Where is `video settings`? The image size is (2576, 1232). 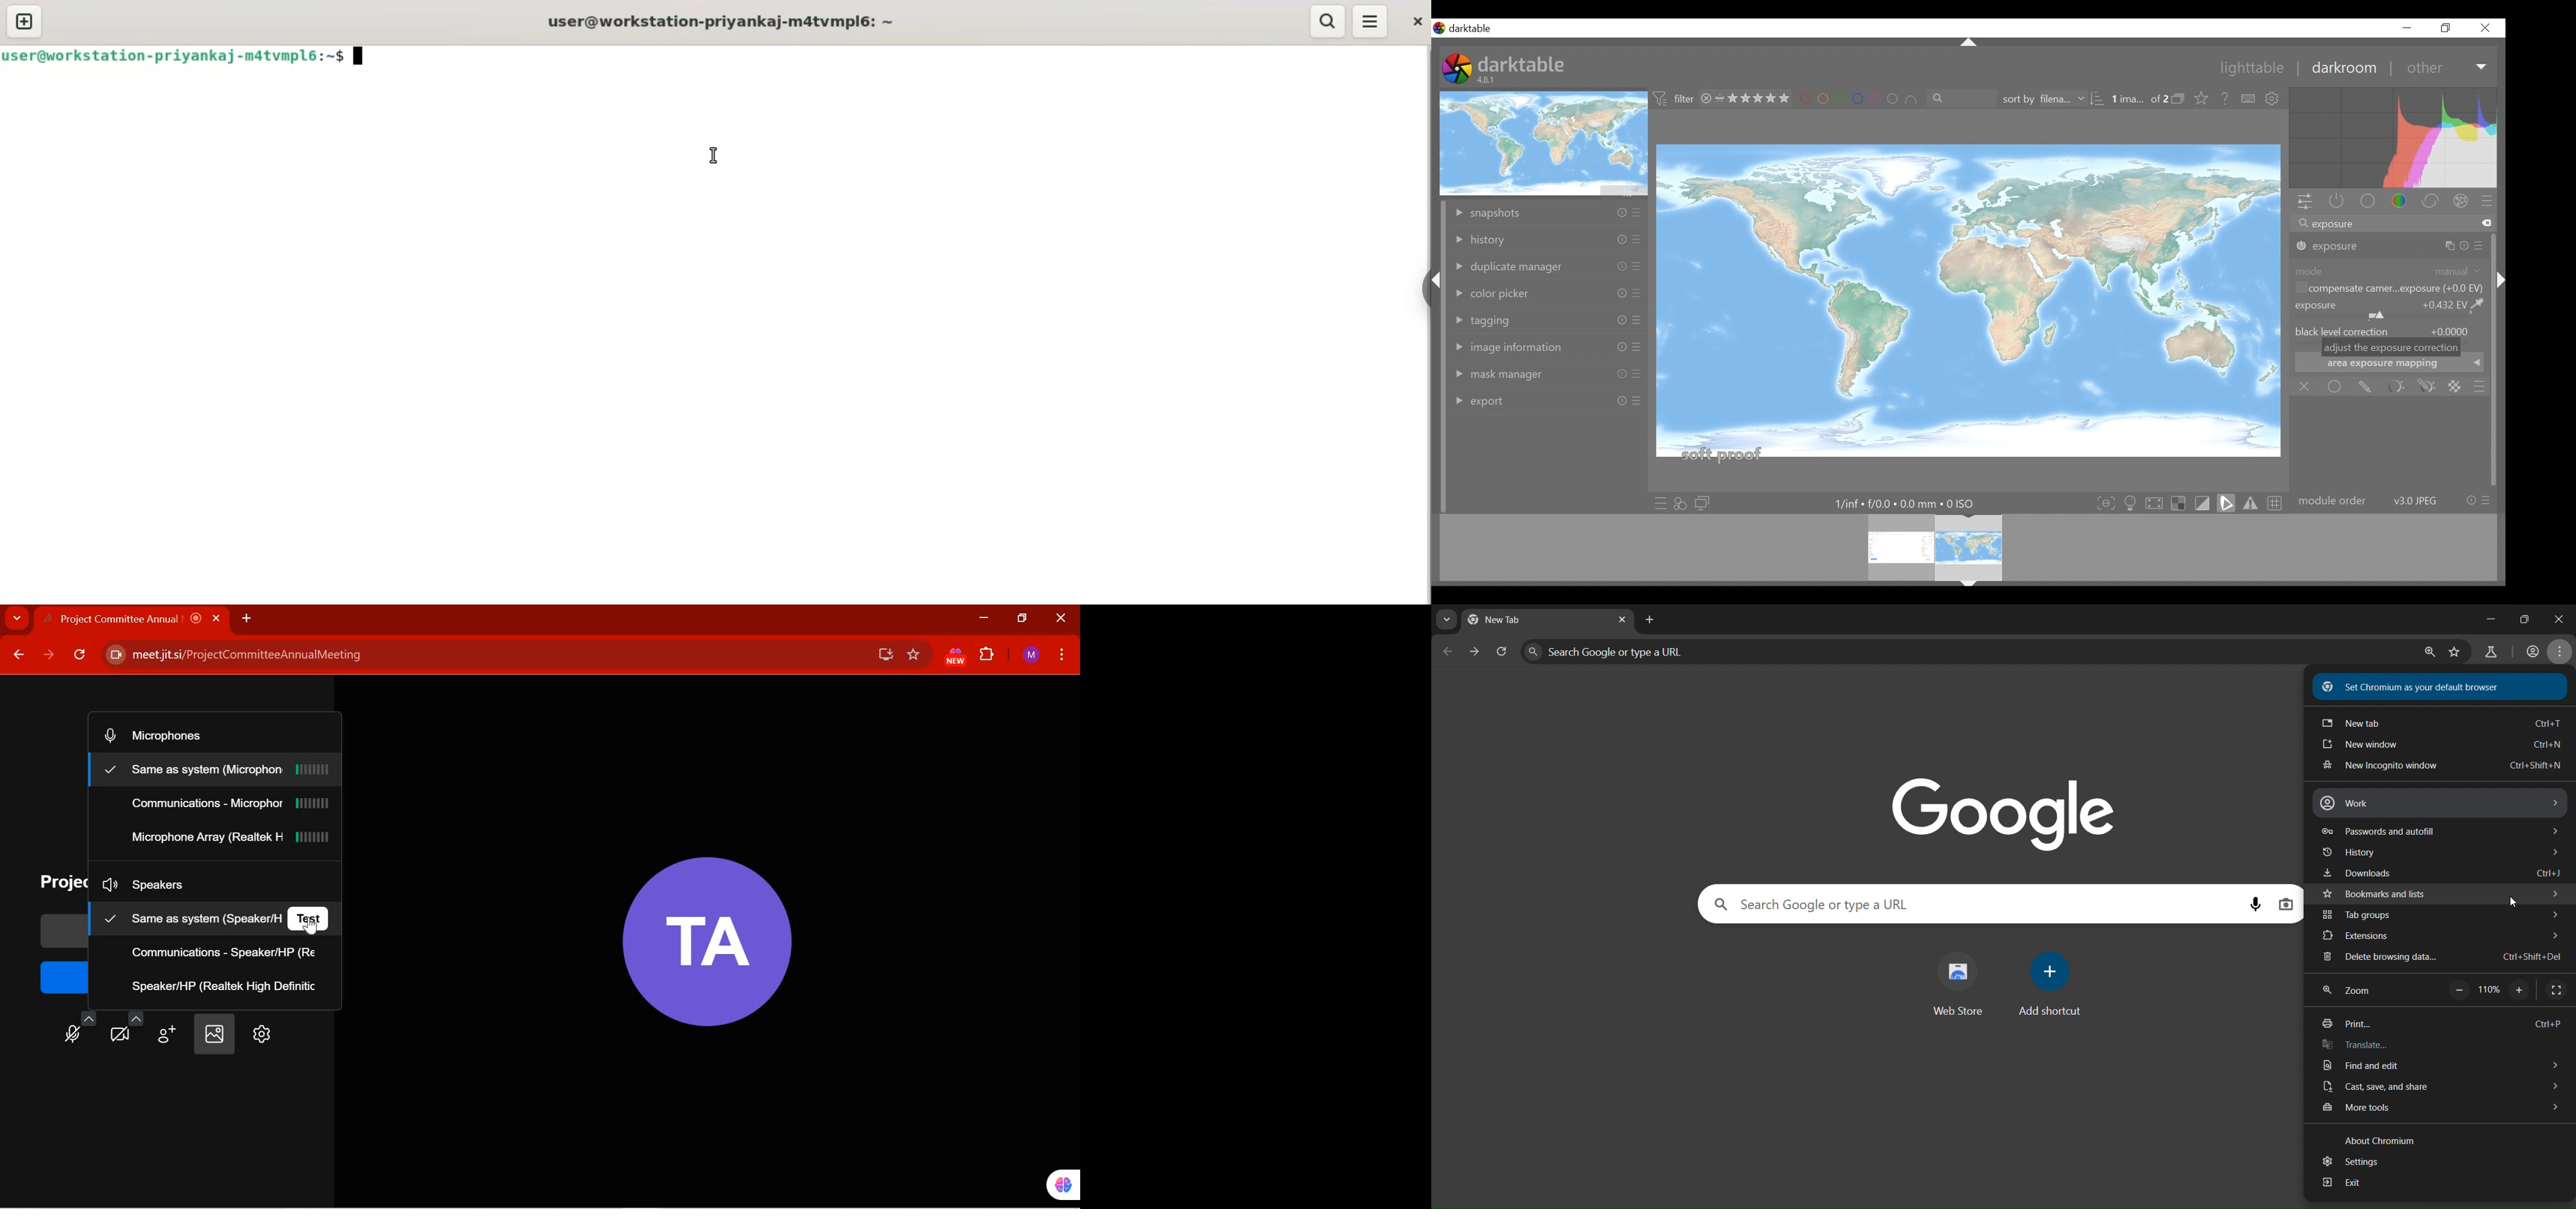
video settings is located at coordinates (127, 1027).